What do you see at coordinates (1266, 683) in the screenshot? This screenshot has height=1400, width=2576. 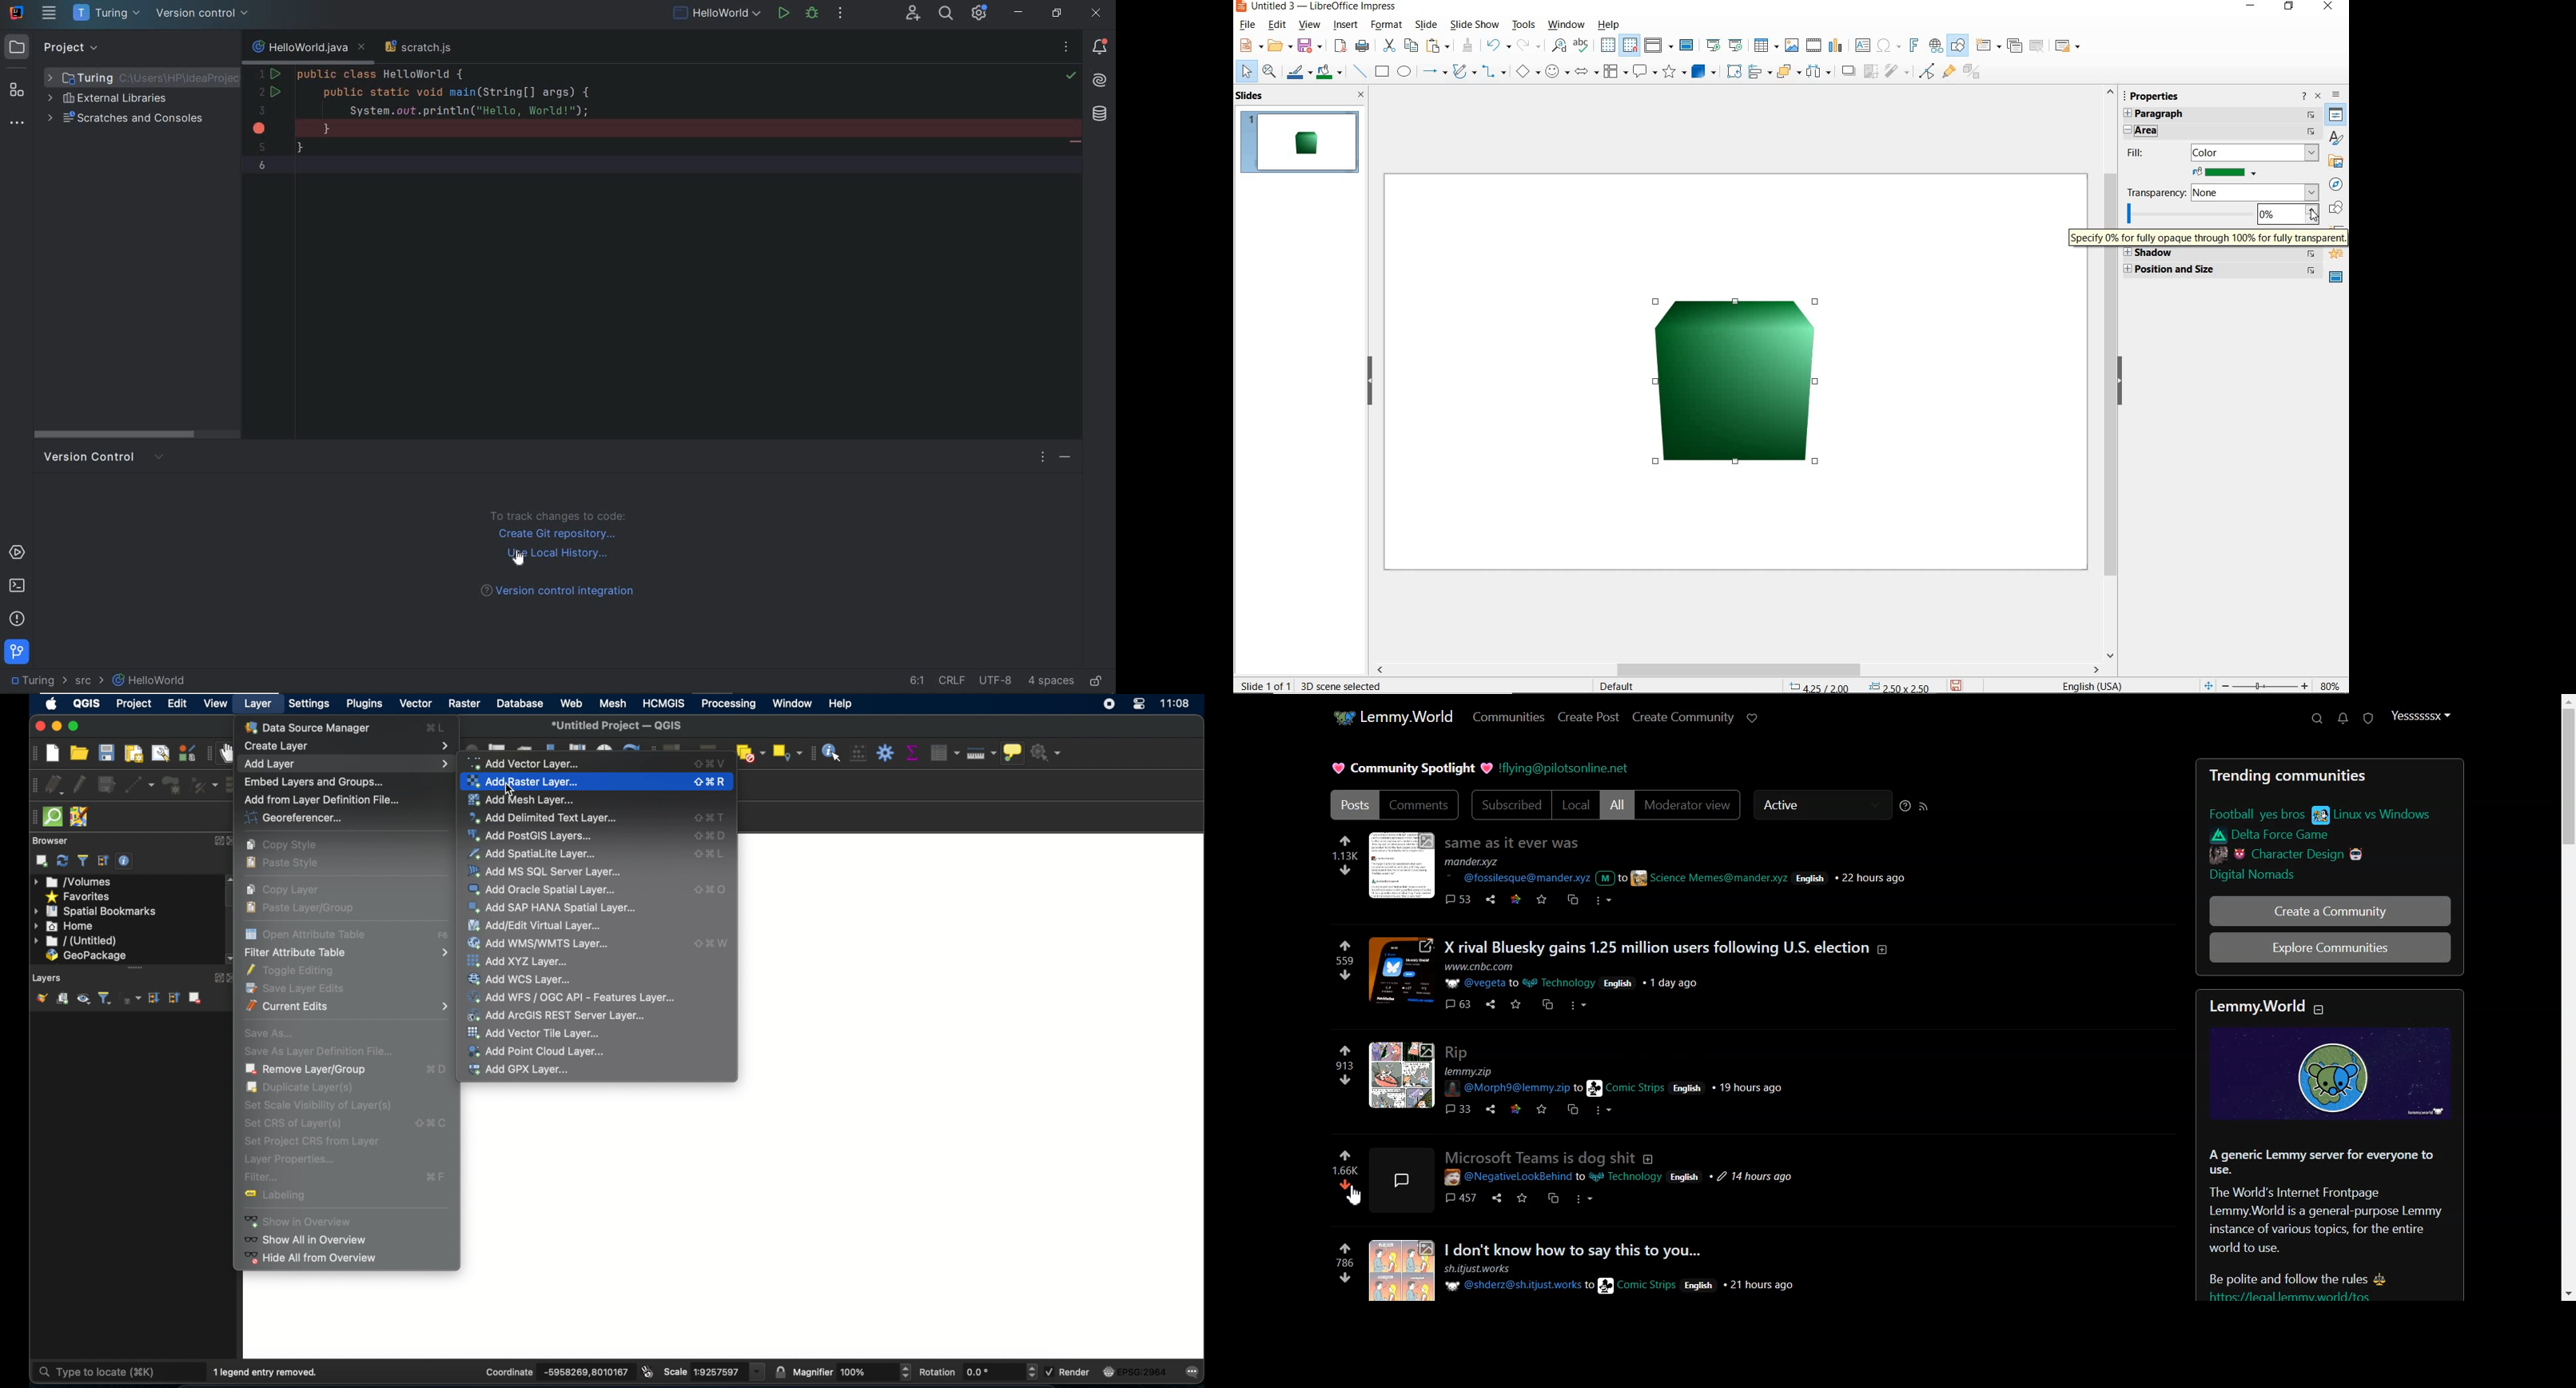 I see `SLIDE 1 OF 1` at bounding box center [1266, 683].